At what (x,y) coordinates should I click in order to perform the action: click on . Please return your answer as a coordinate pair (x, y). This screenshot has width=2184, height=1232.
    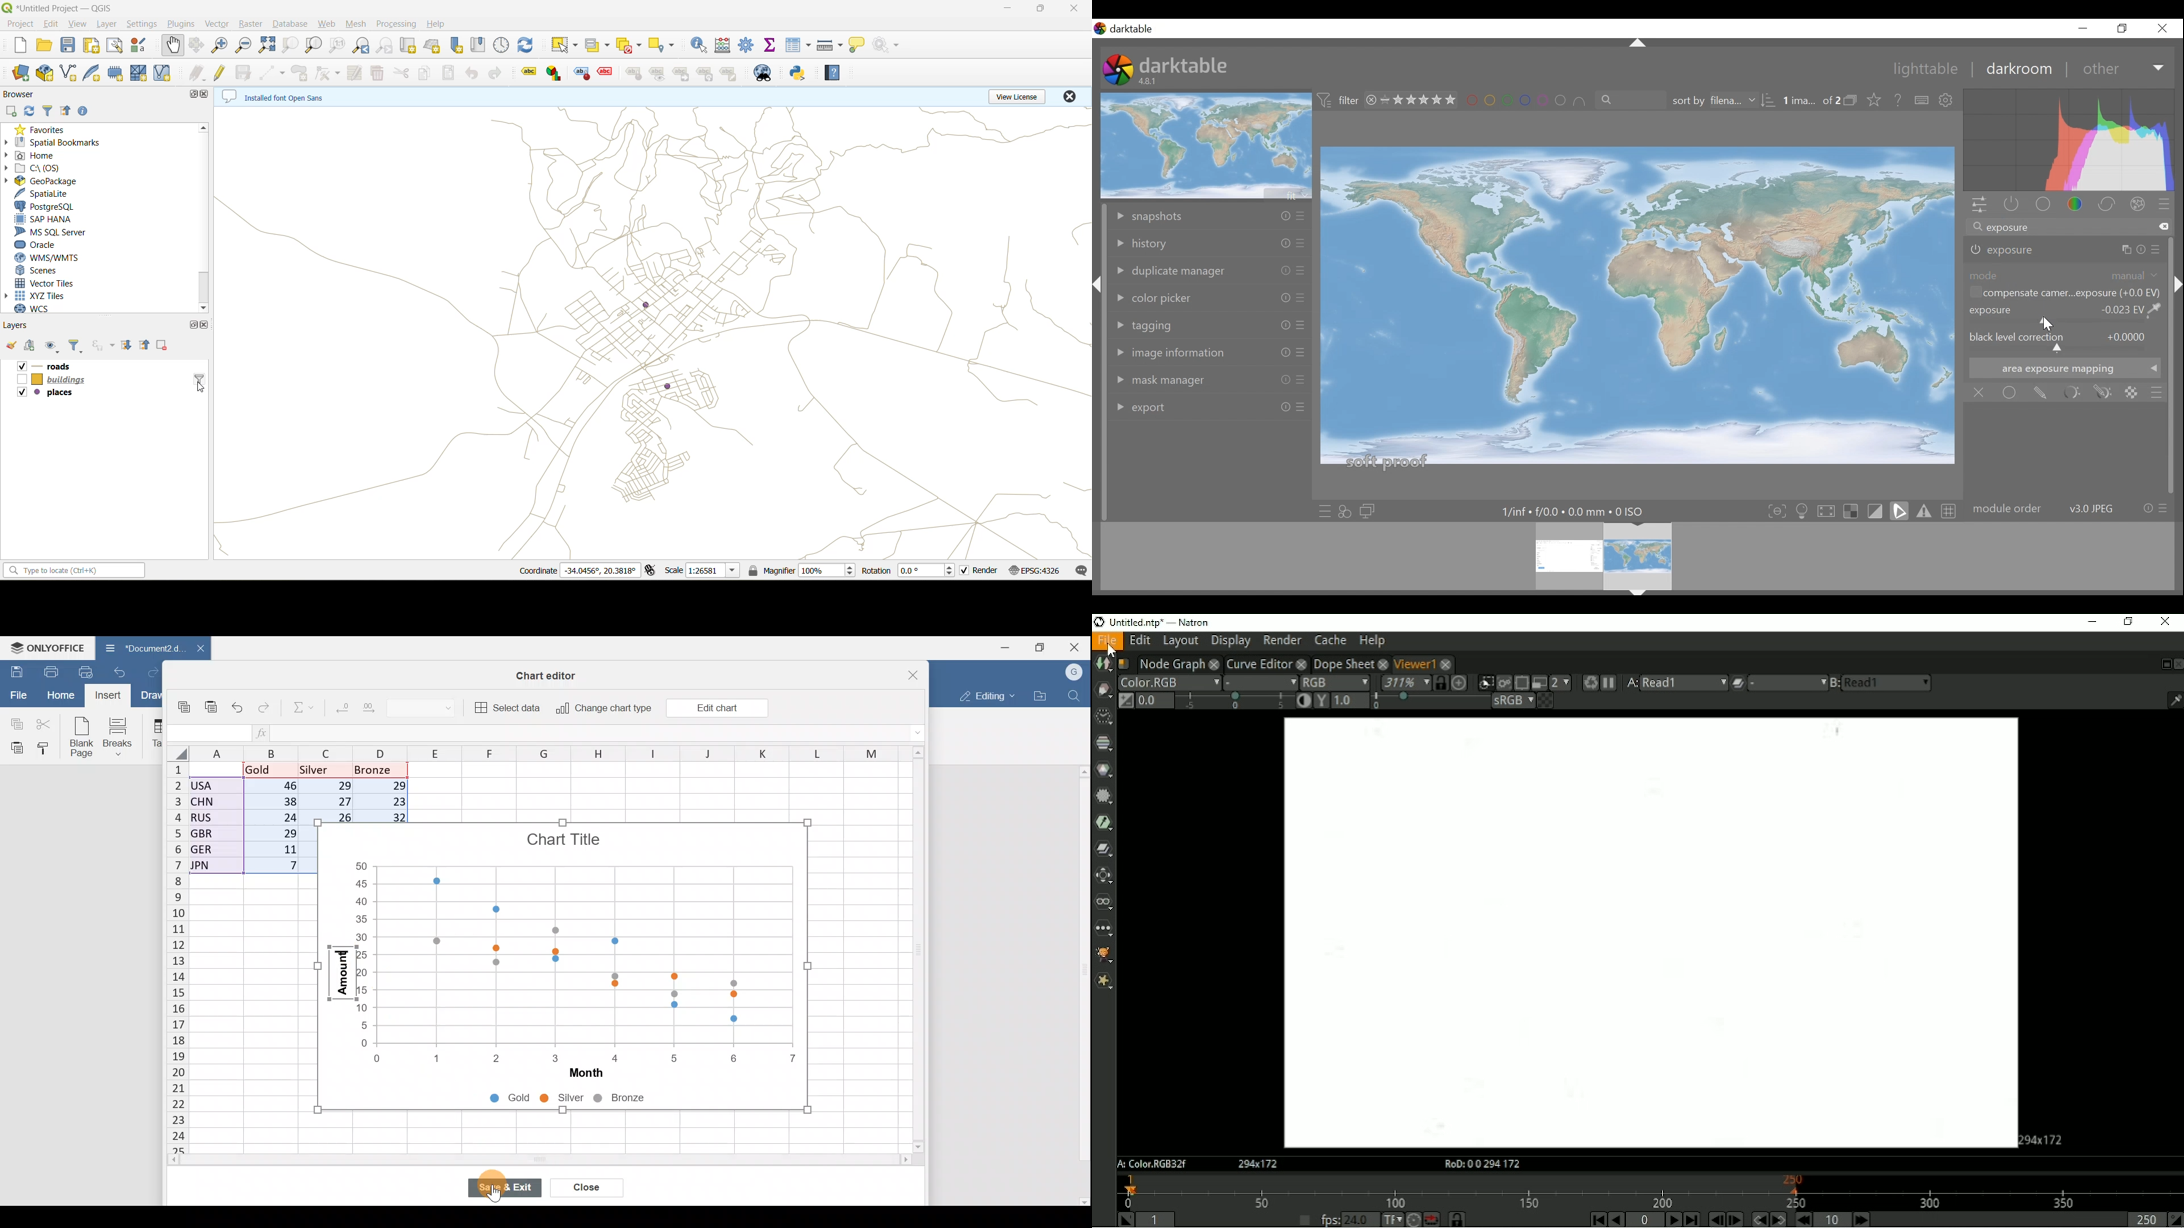
    Looking at the image, I should click on (1301, 271).